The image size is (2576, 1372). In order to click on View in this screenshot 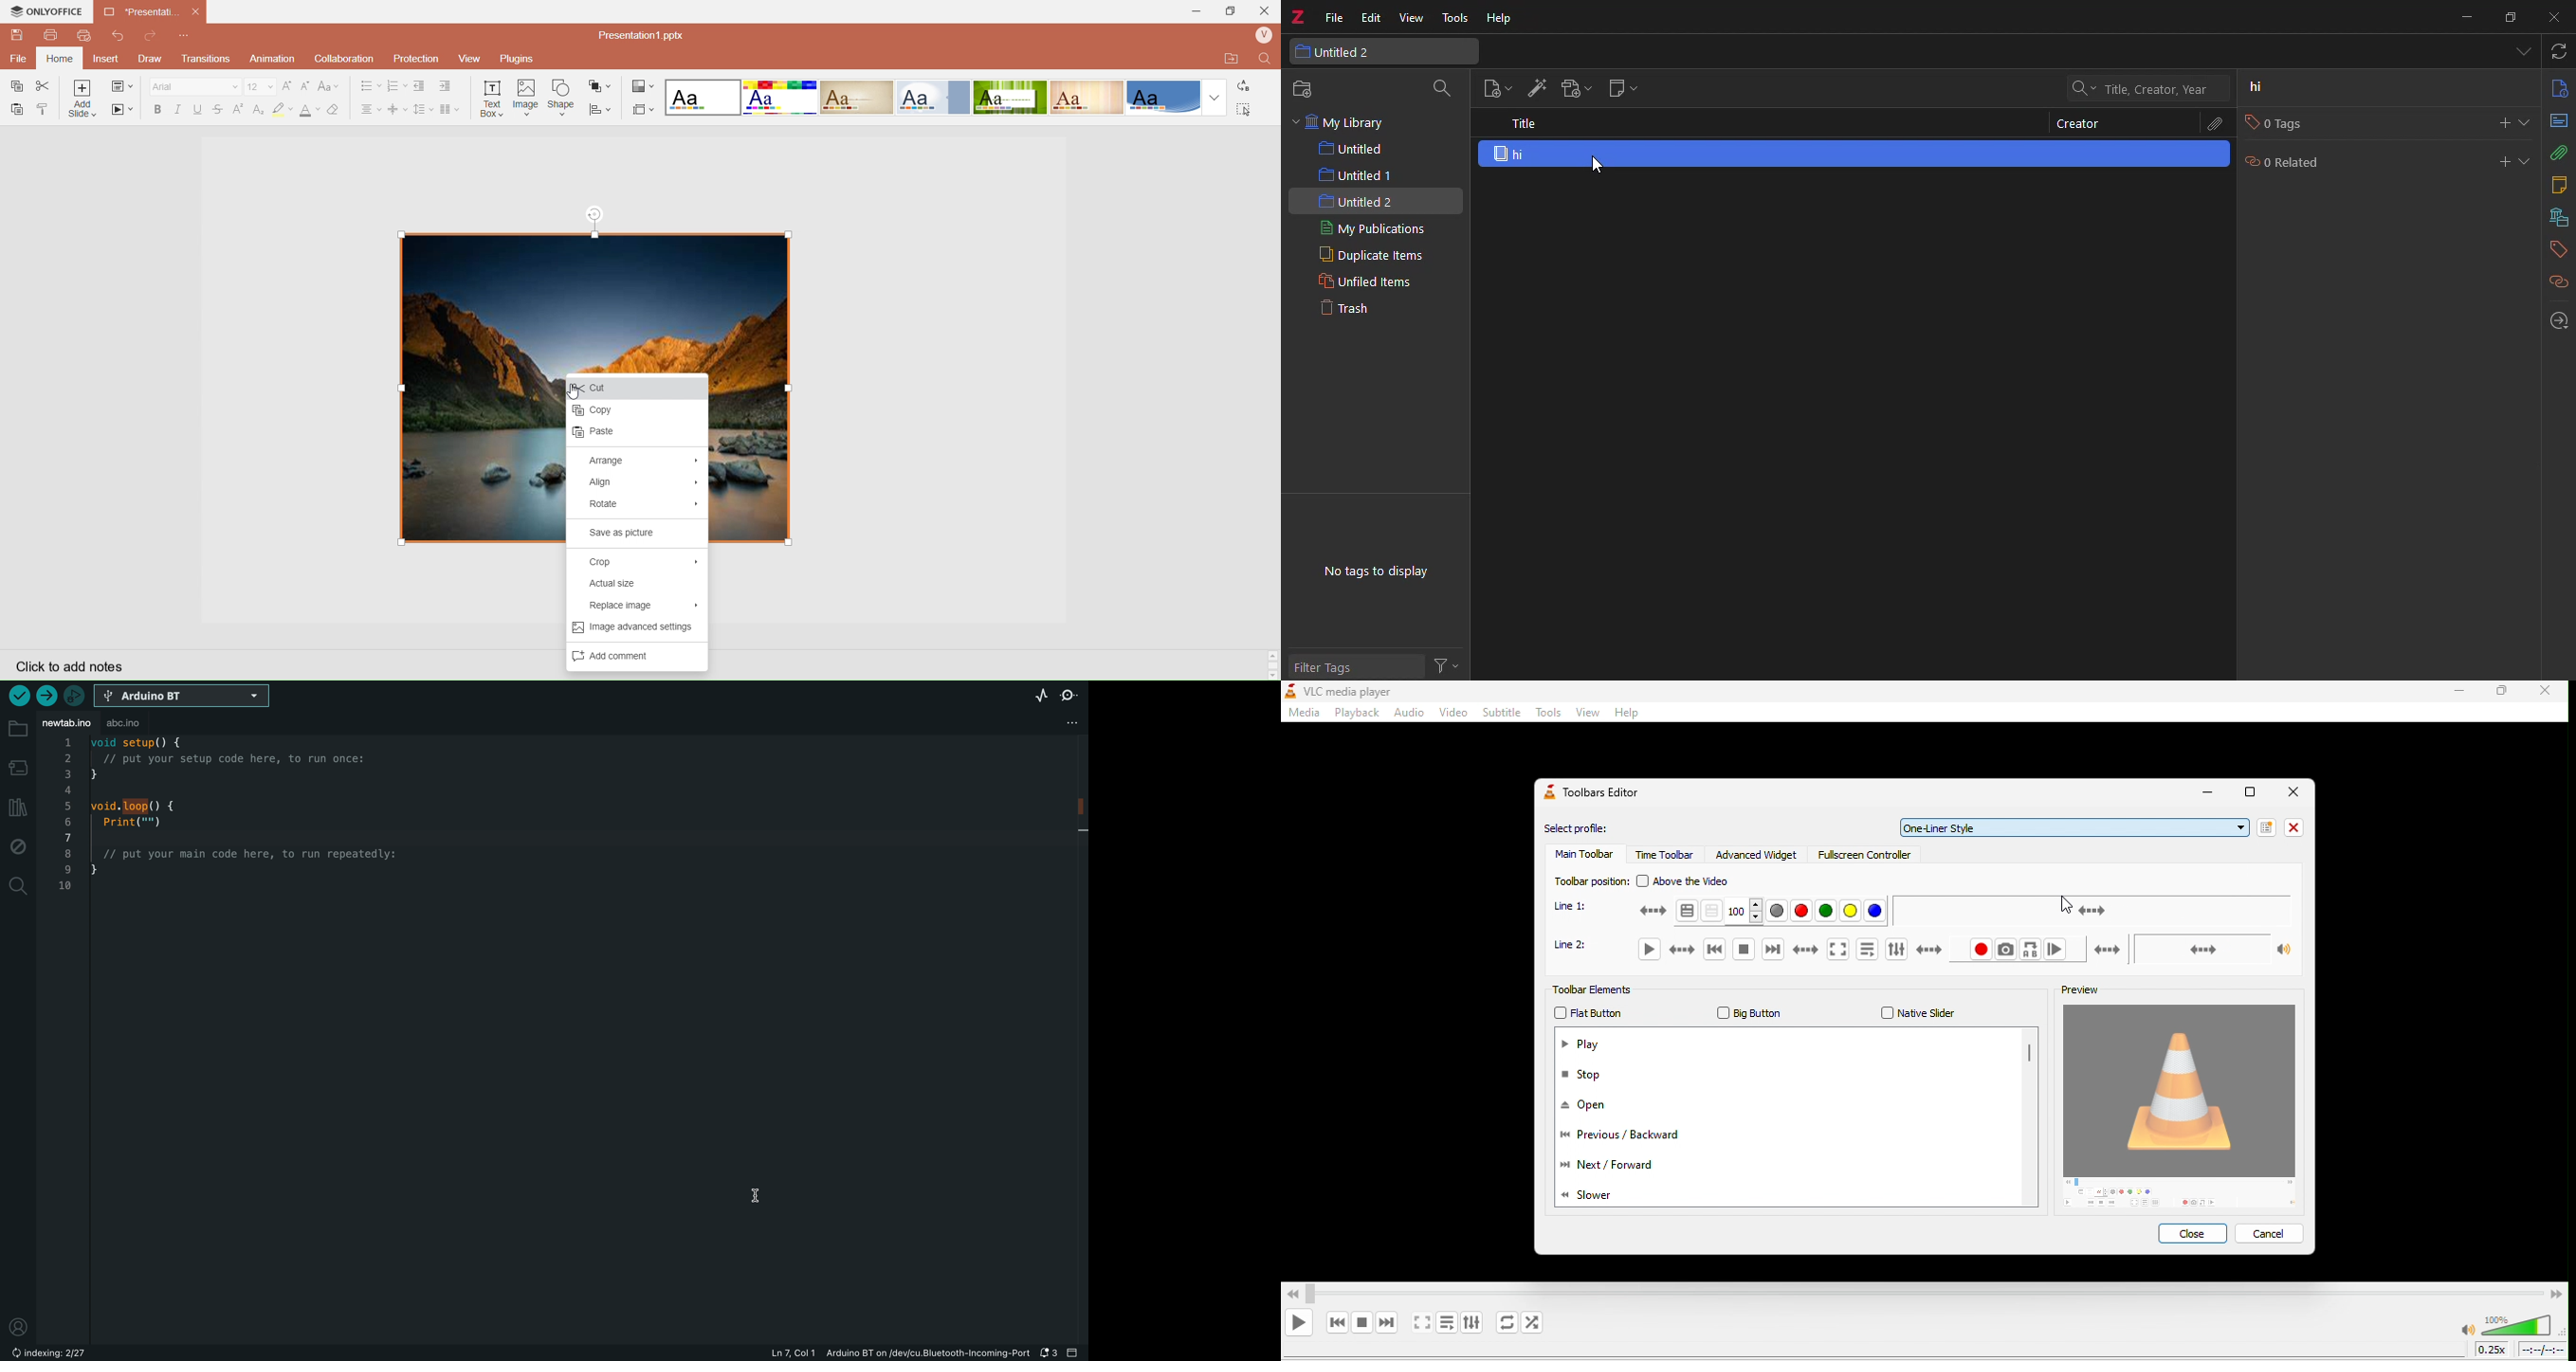, I will do `click(471, 59)`.